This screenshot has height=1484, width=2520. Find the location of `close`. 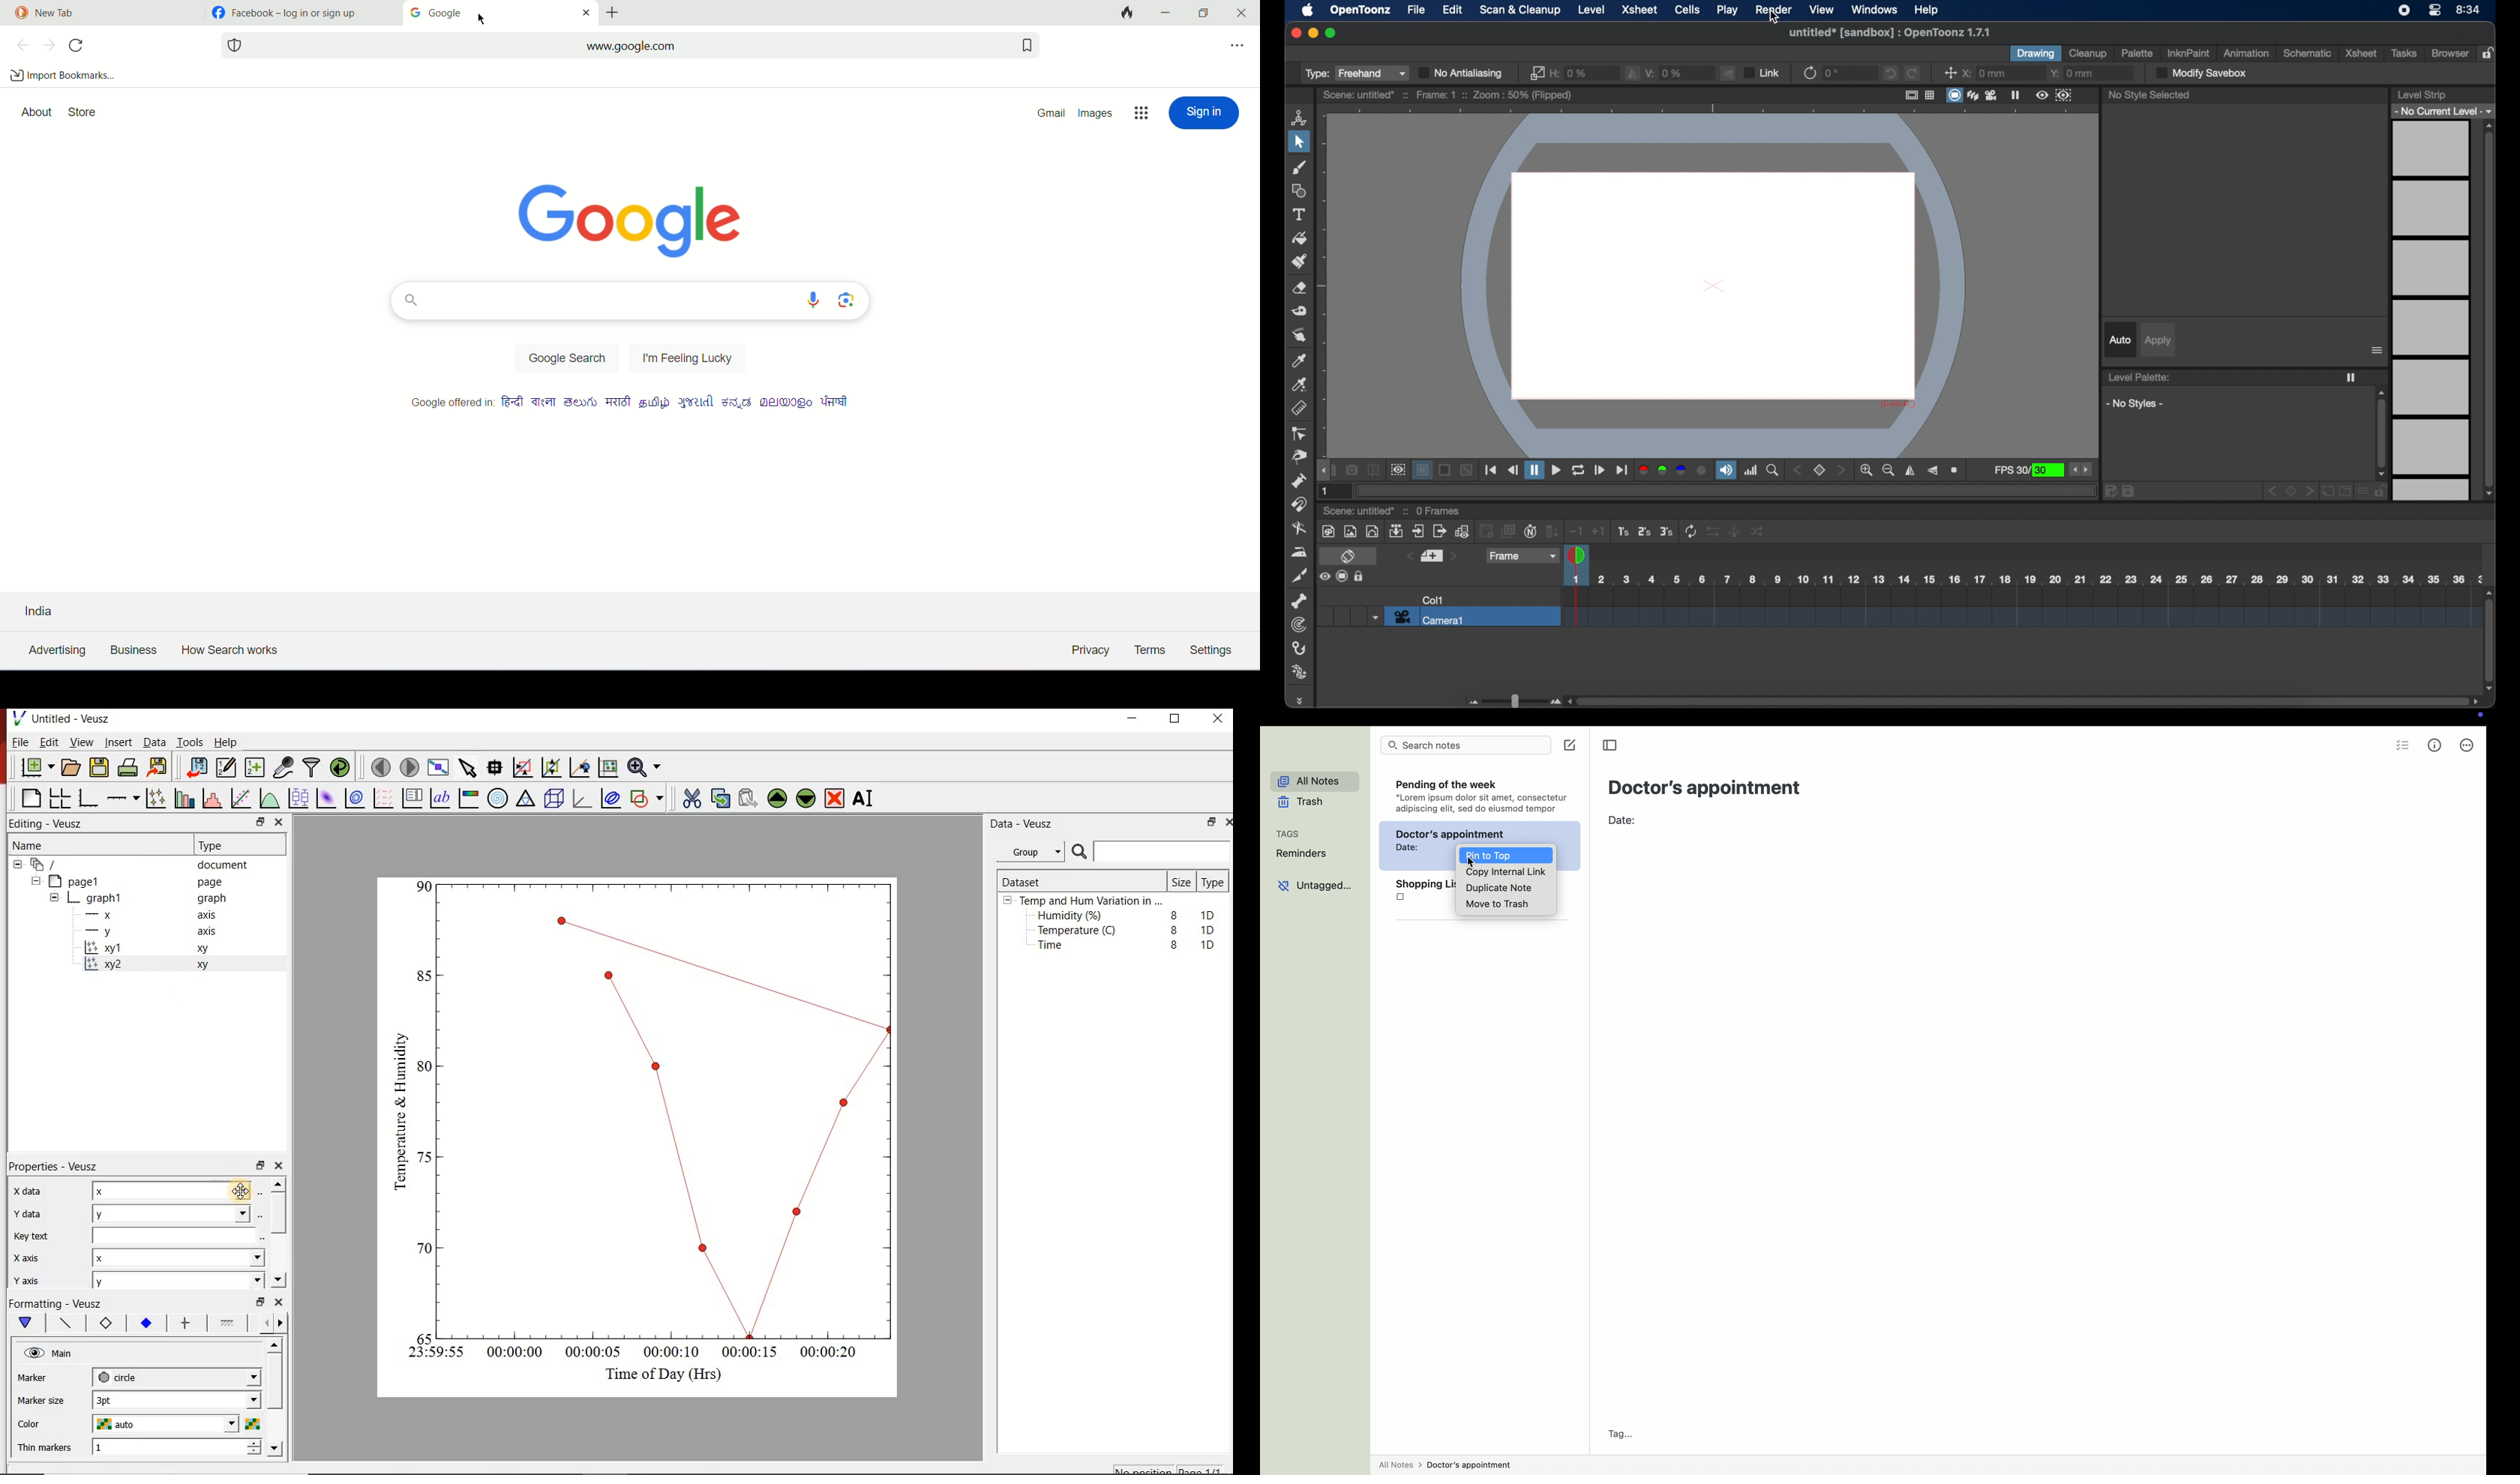

close is located at coordinates (1241, 12).